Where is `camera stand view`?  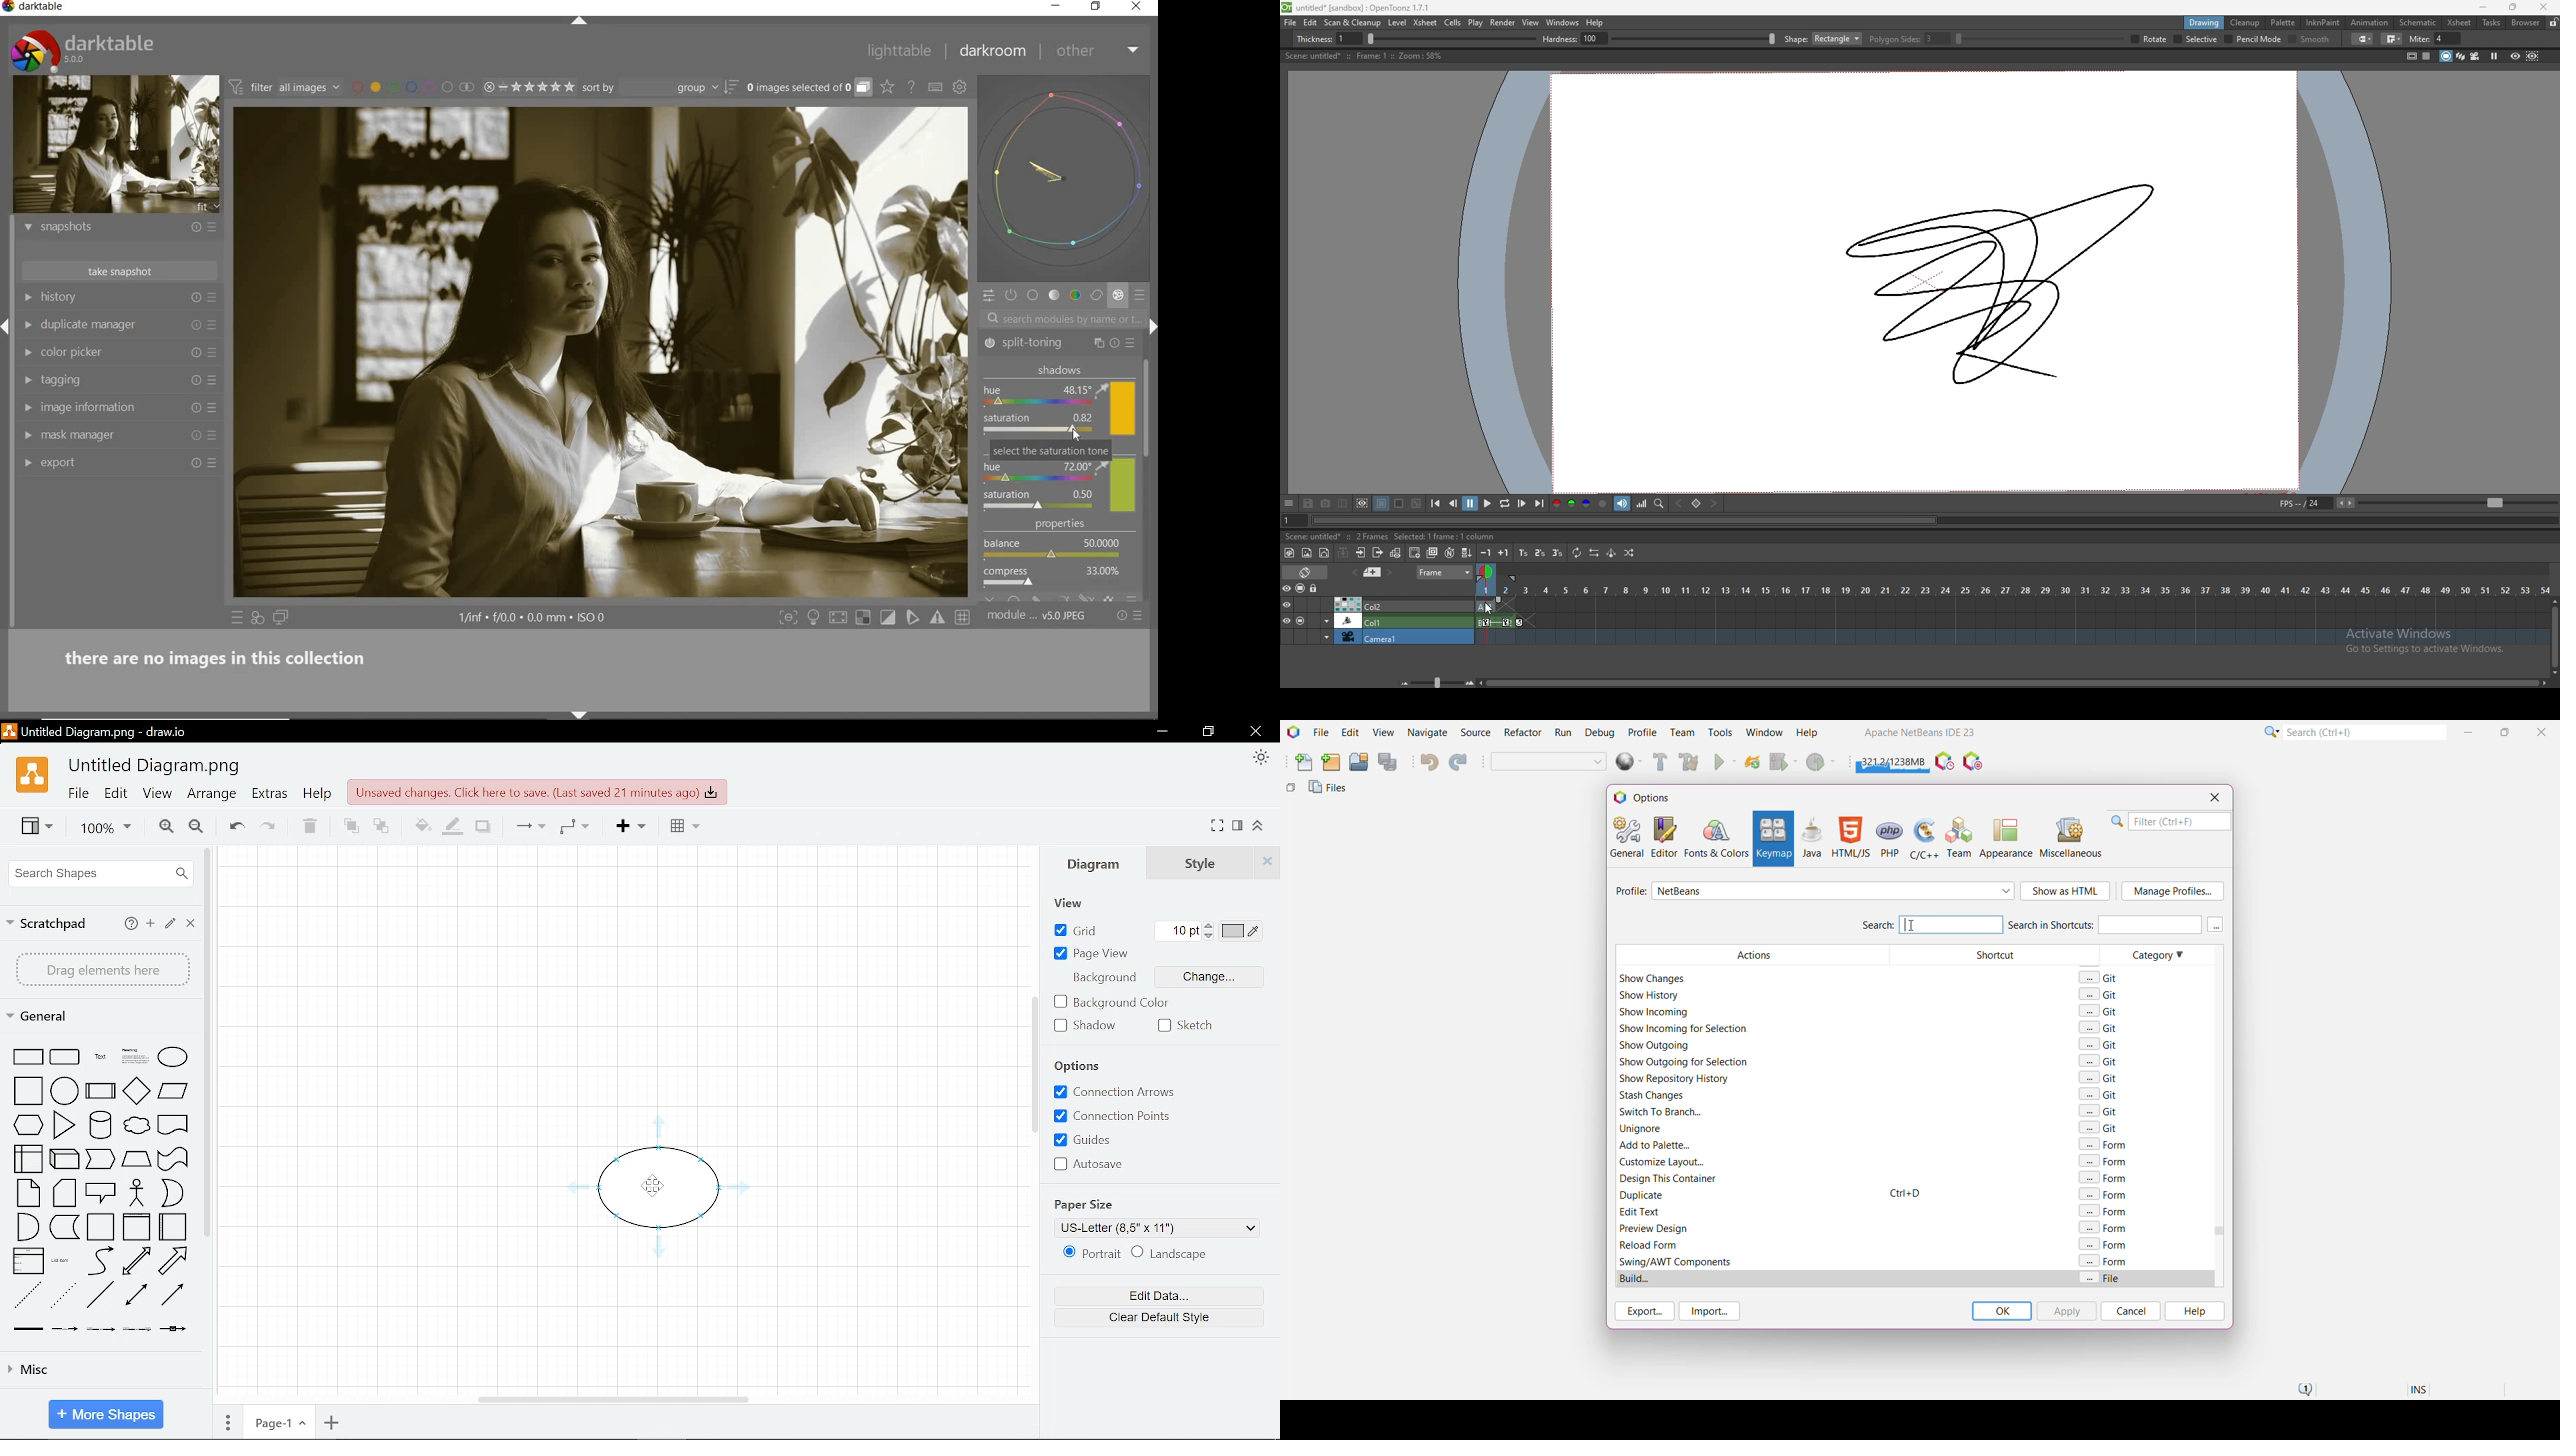 camera stand view is located at coordinates (2445, 56).